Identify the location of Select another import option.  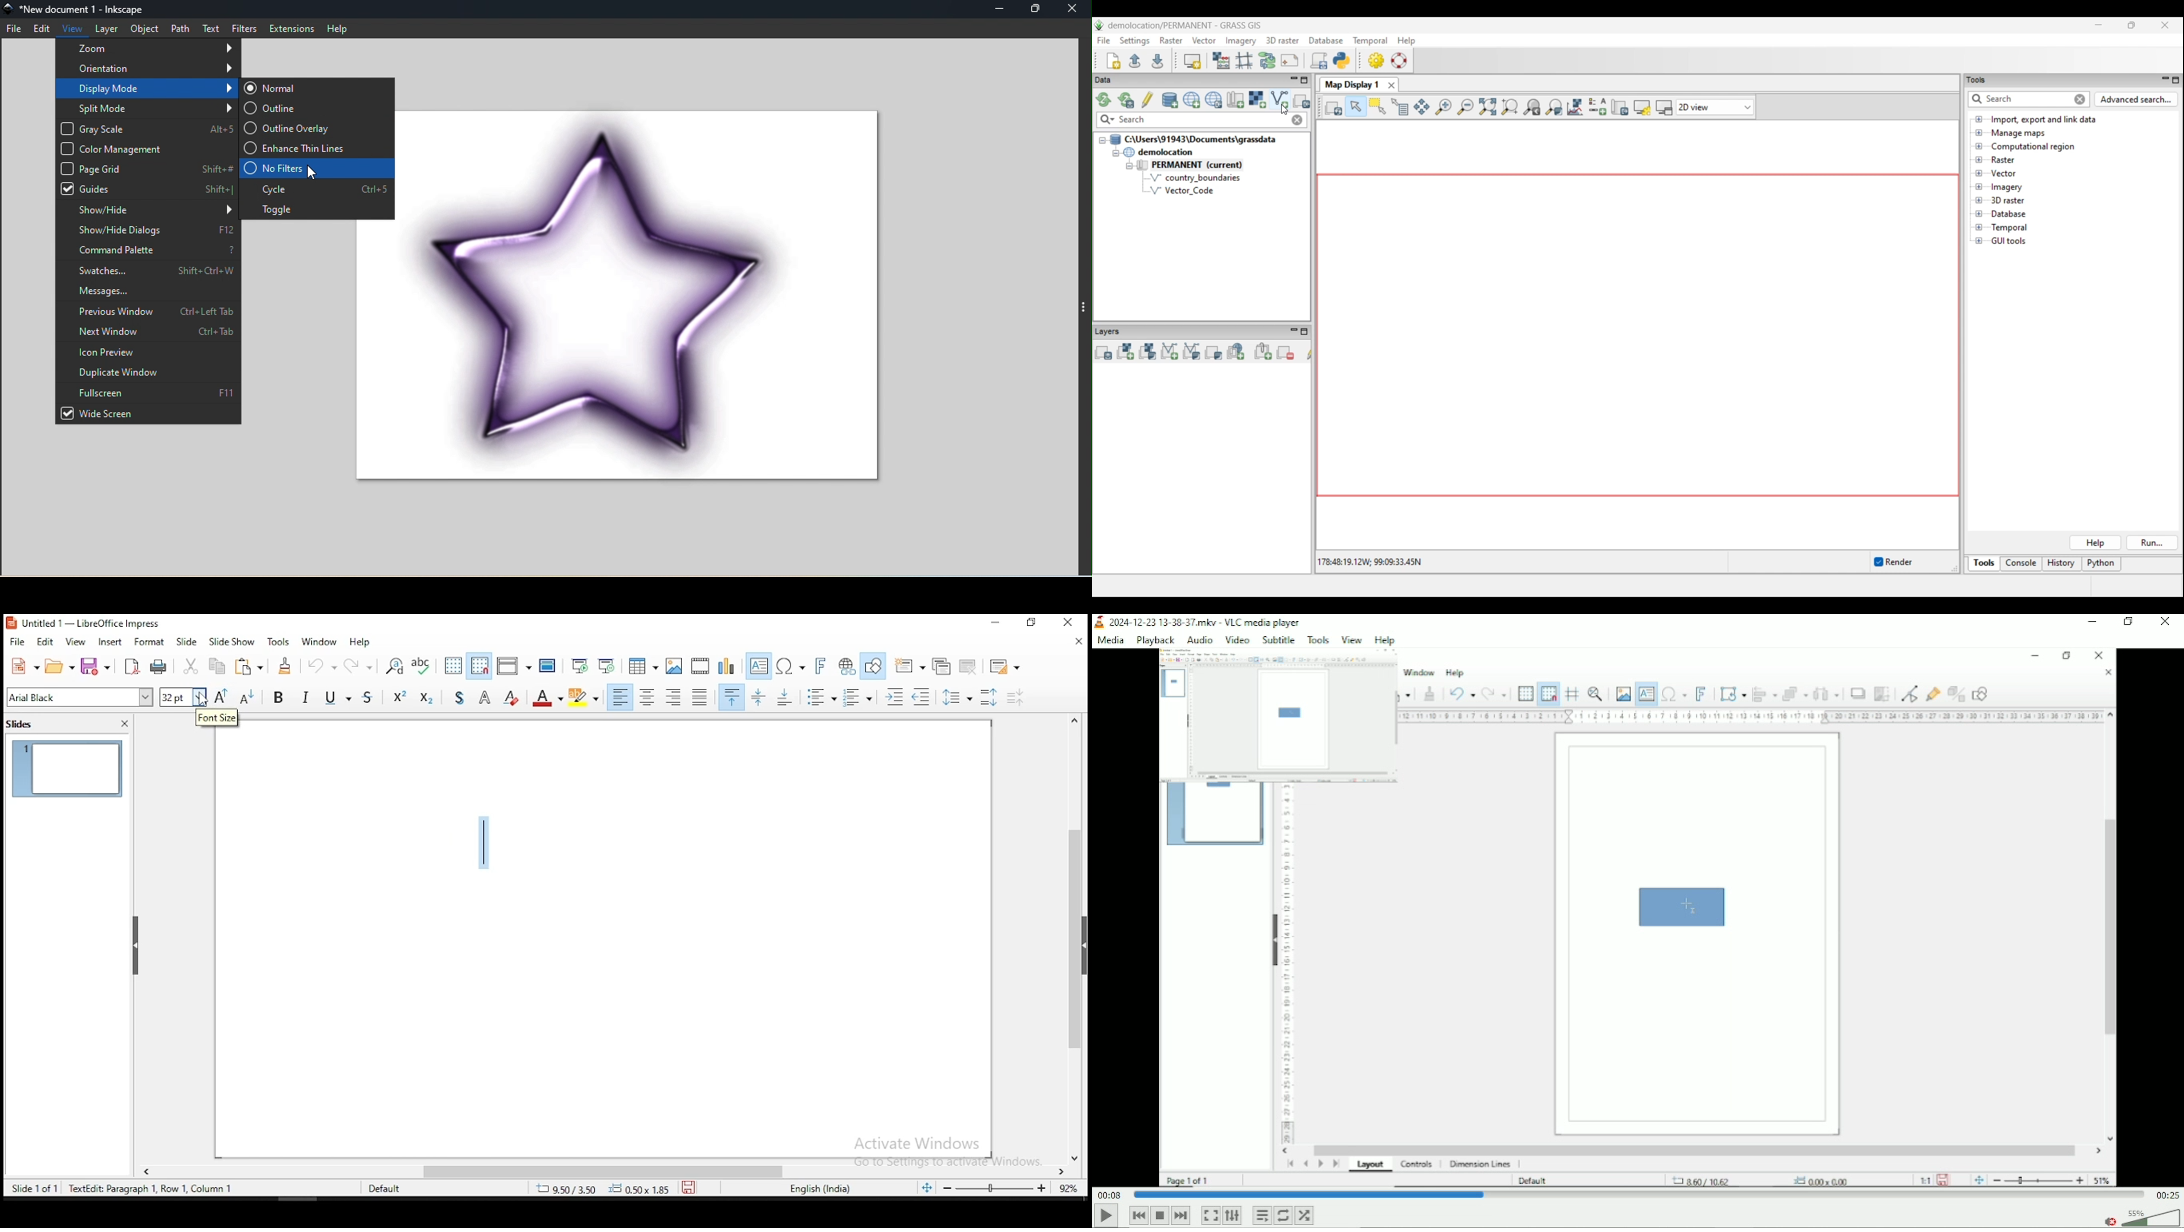
(1301, 101).